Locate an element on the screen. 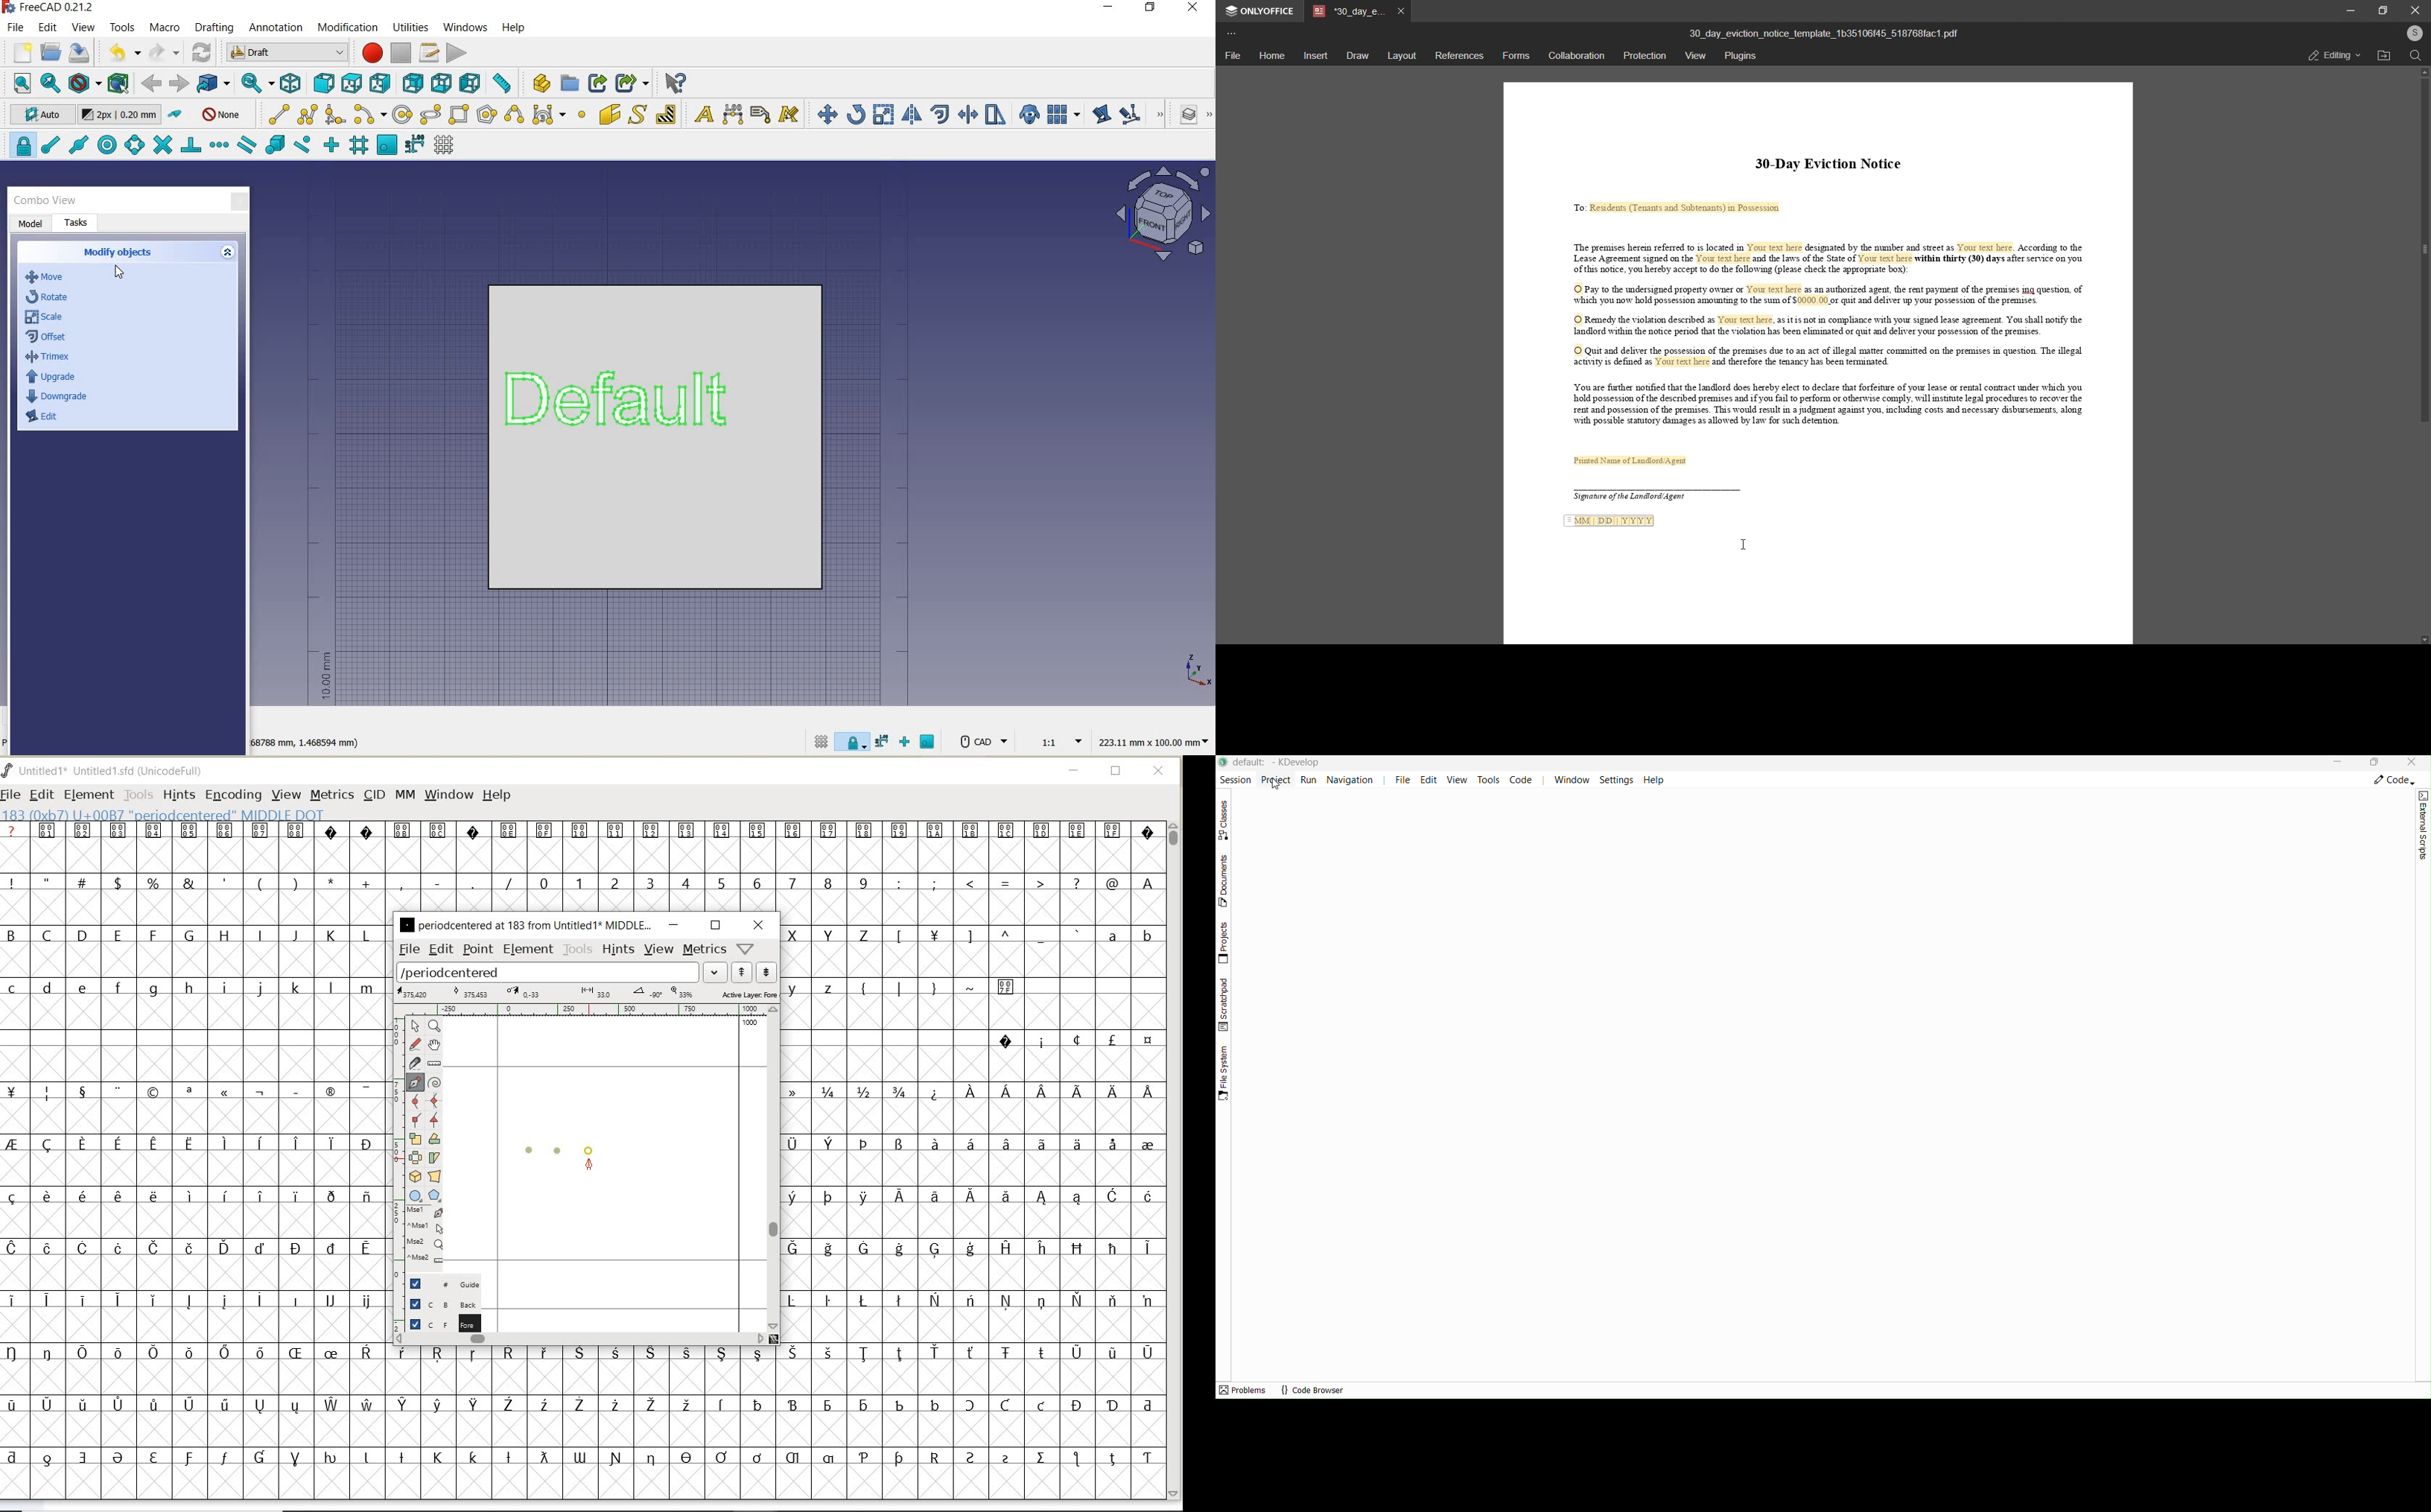 The image size is (2436, 1512). background is located at coordinates (439, 1304).